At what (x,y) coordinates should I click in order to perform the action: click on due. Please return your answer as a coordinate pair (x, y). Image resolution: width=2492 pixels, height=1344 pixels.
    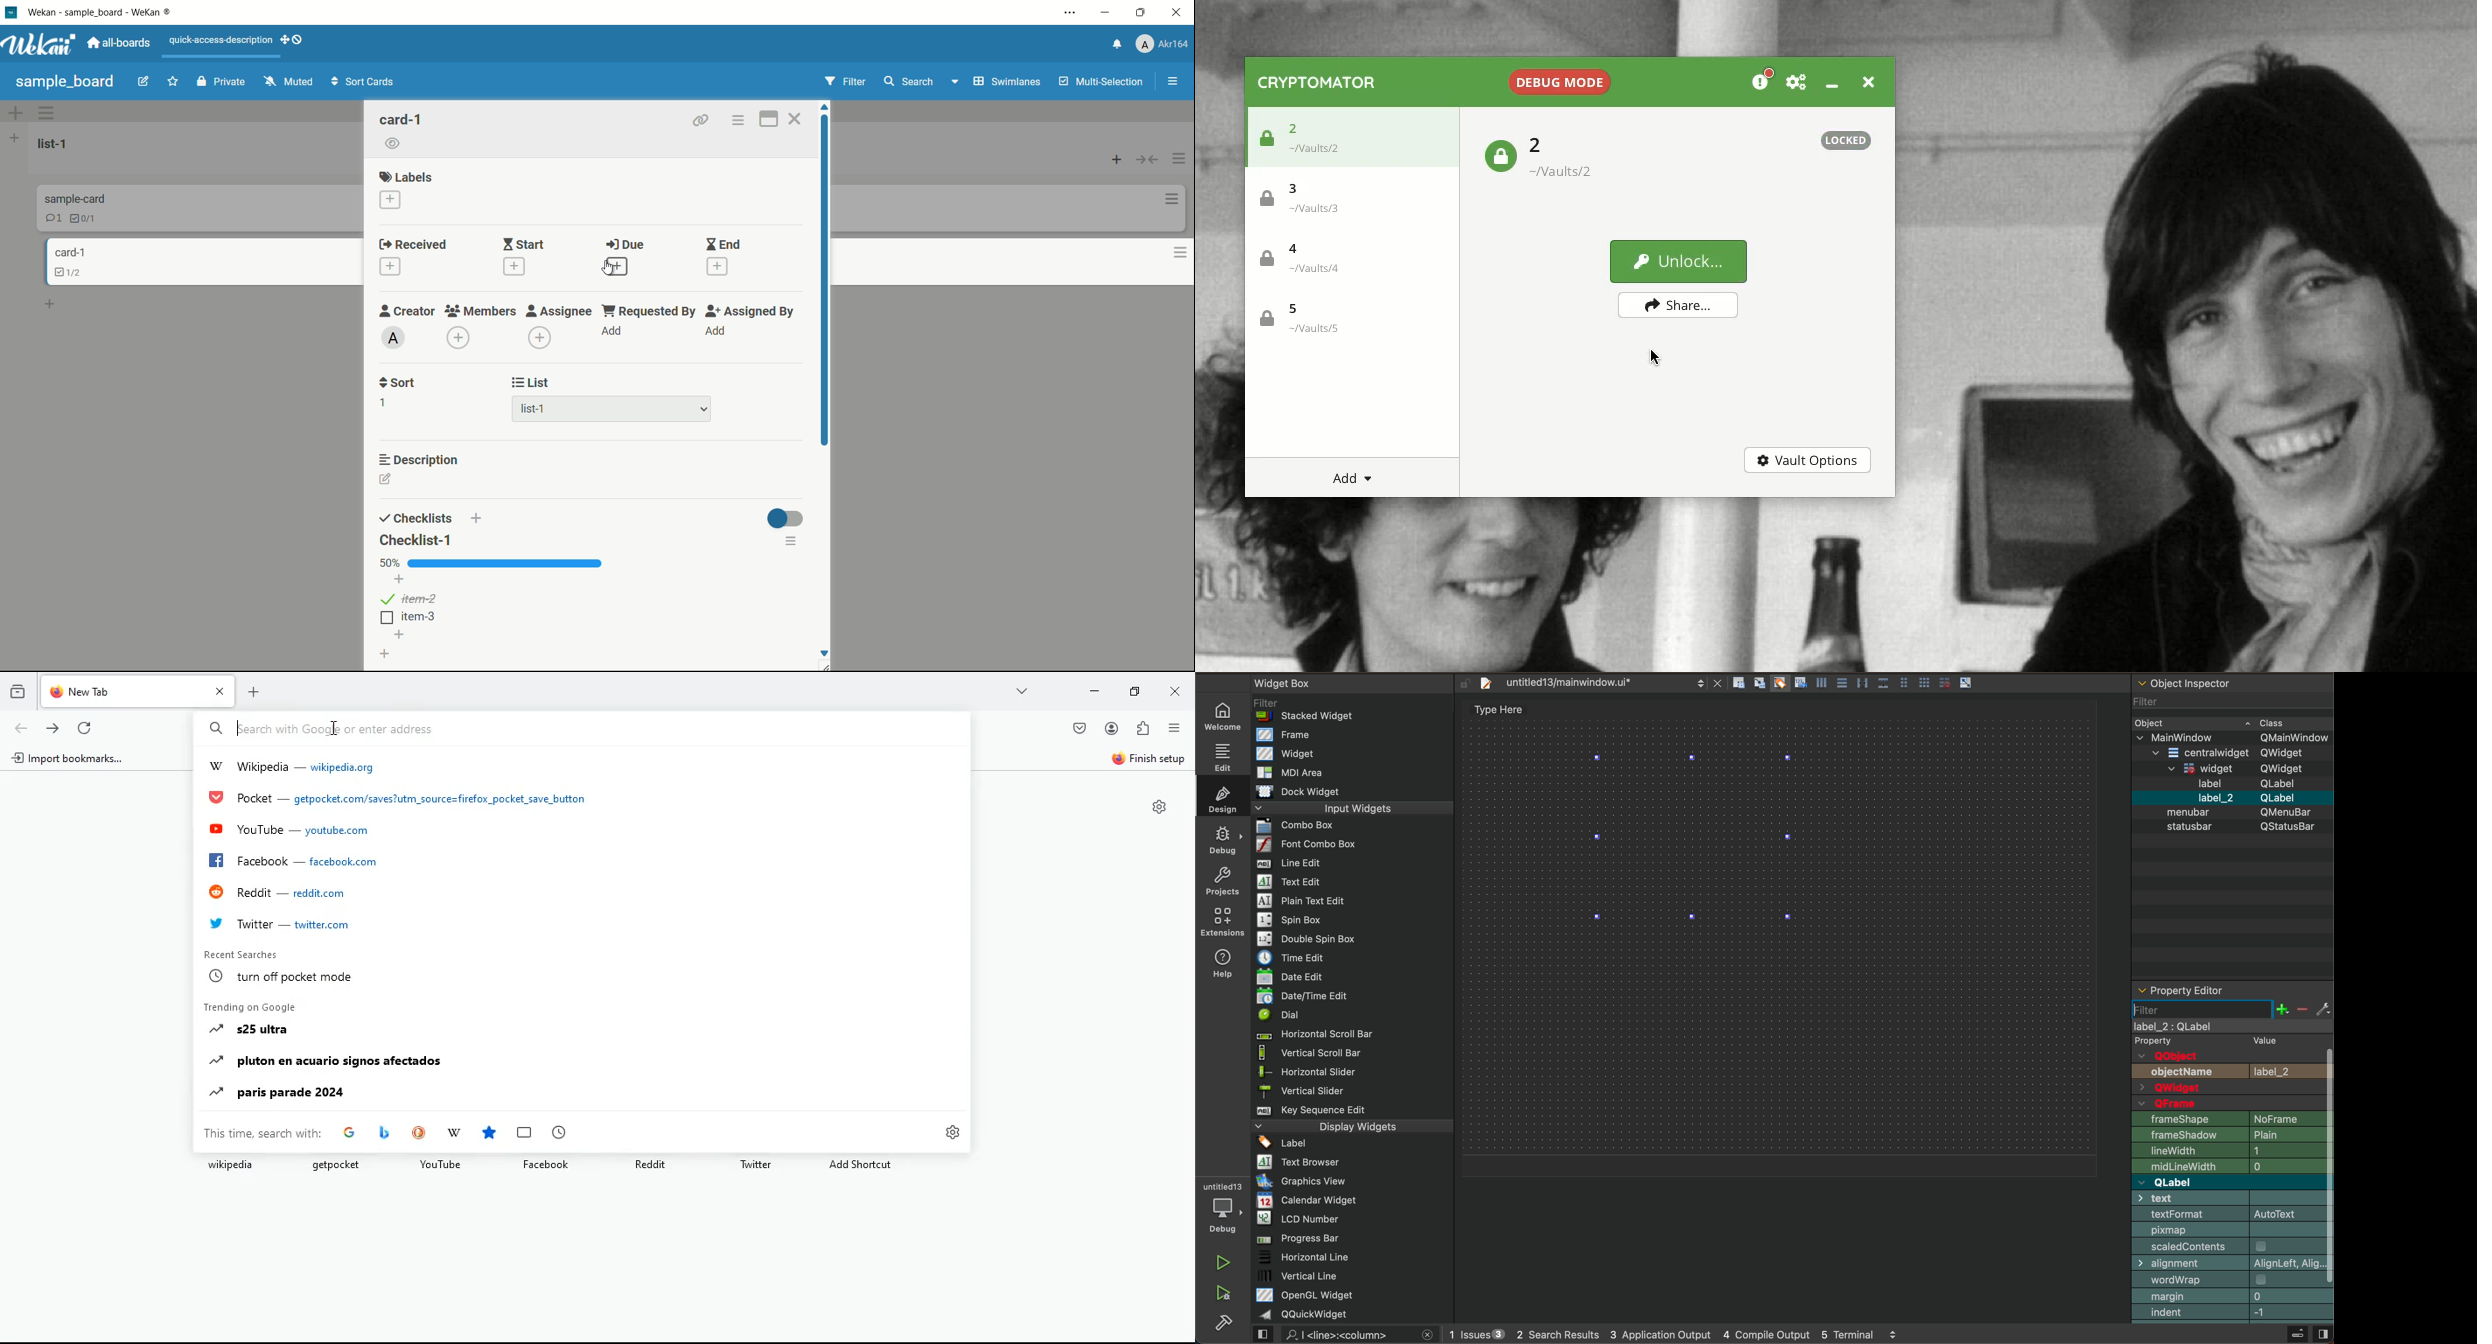
    Looking at the image, I should click on (624, 244).